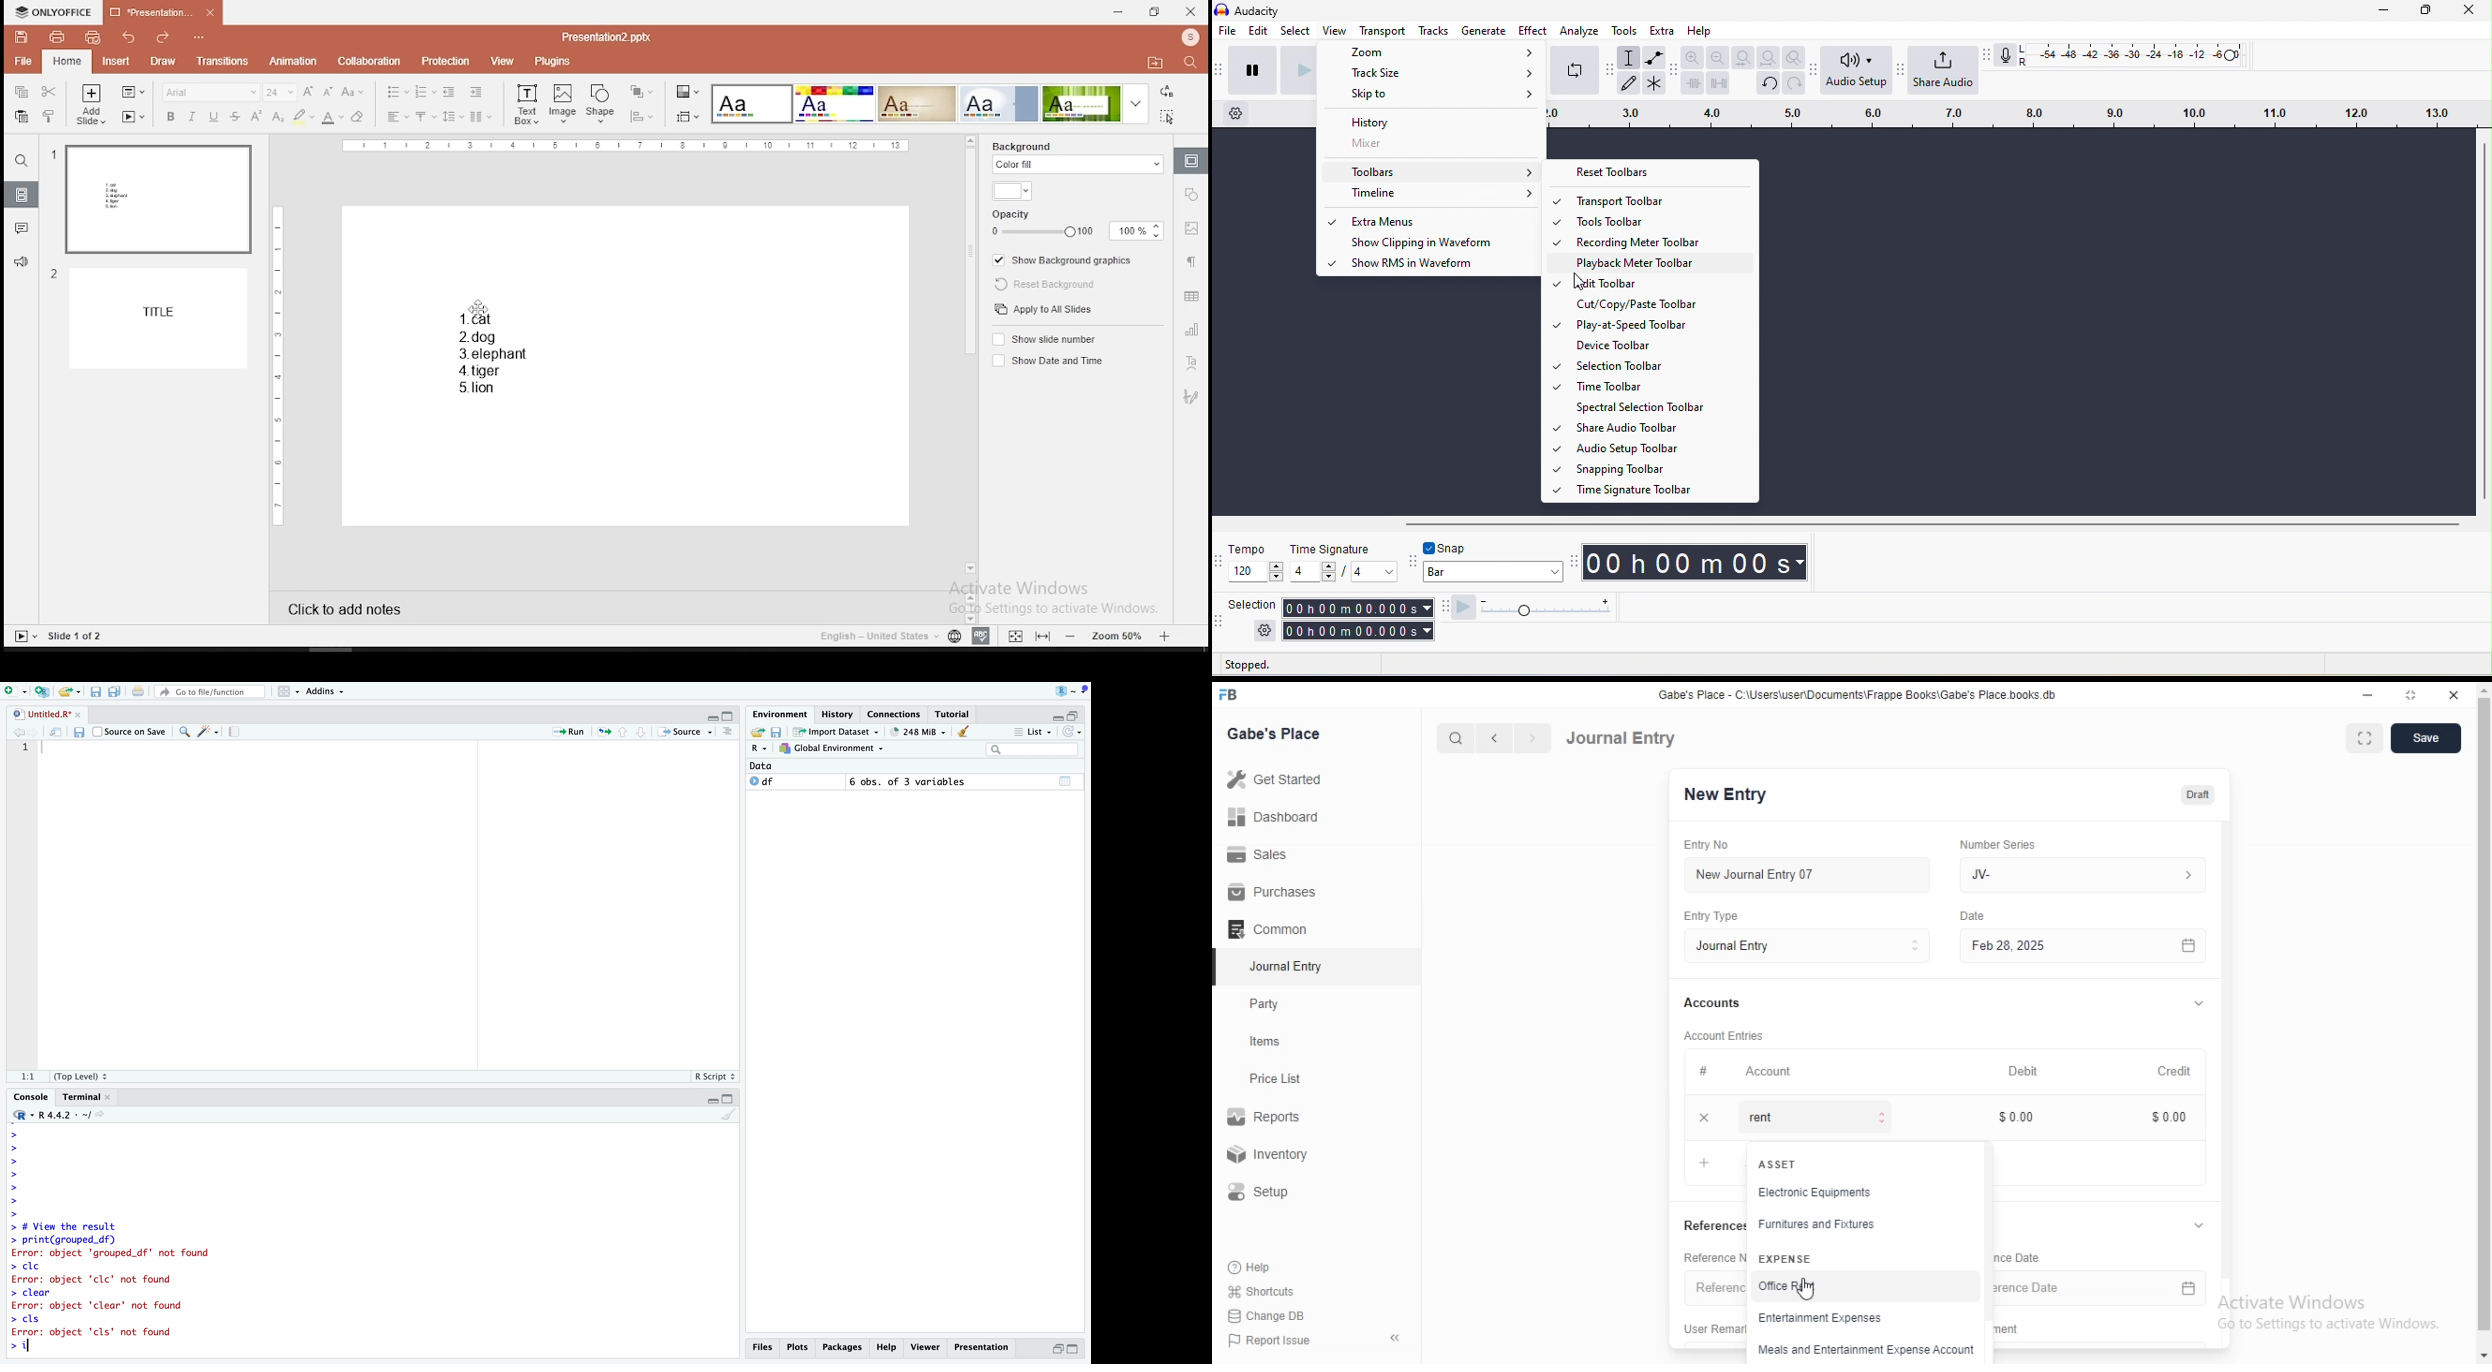 The width and height of the screenshot is (2492, 1372). Describe the element at coordinates (1827, 1320) in the screenshot. I see `Entertanment Expenses` at that location.